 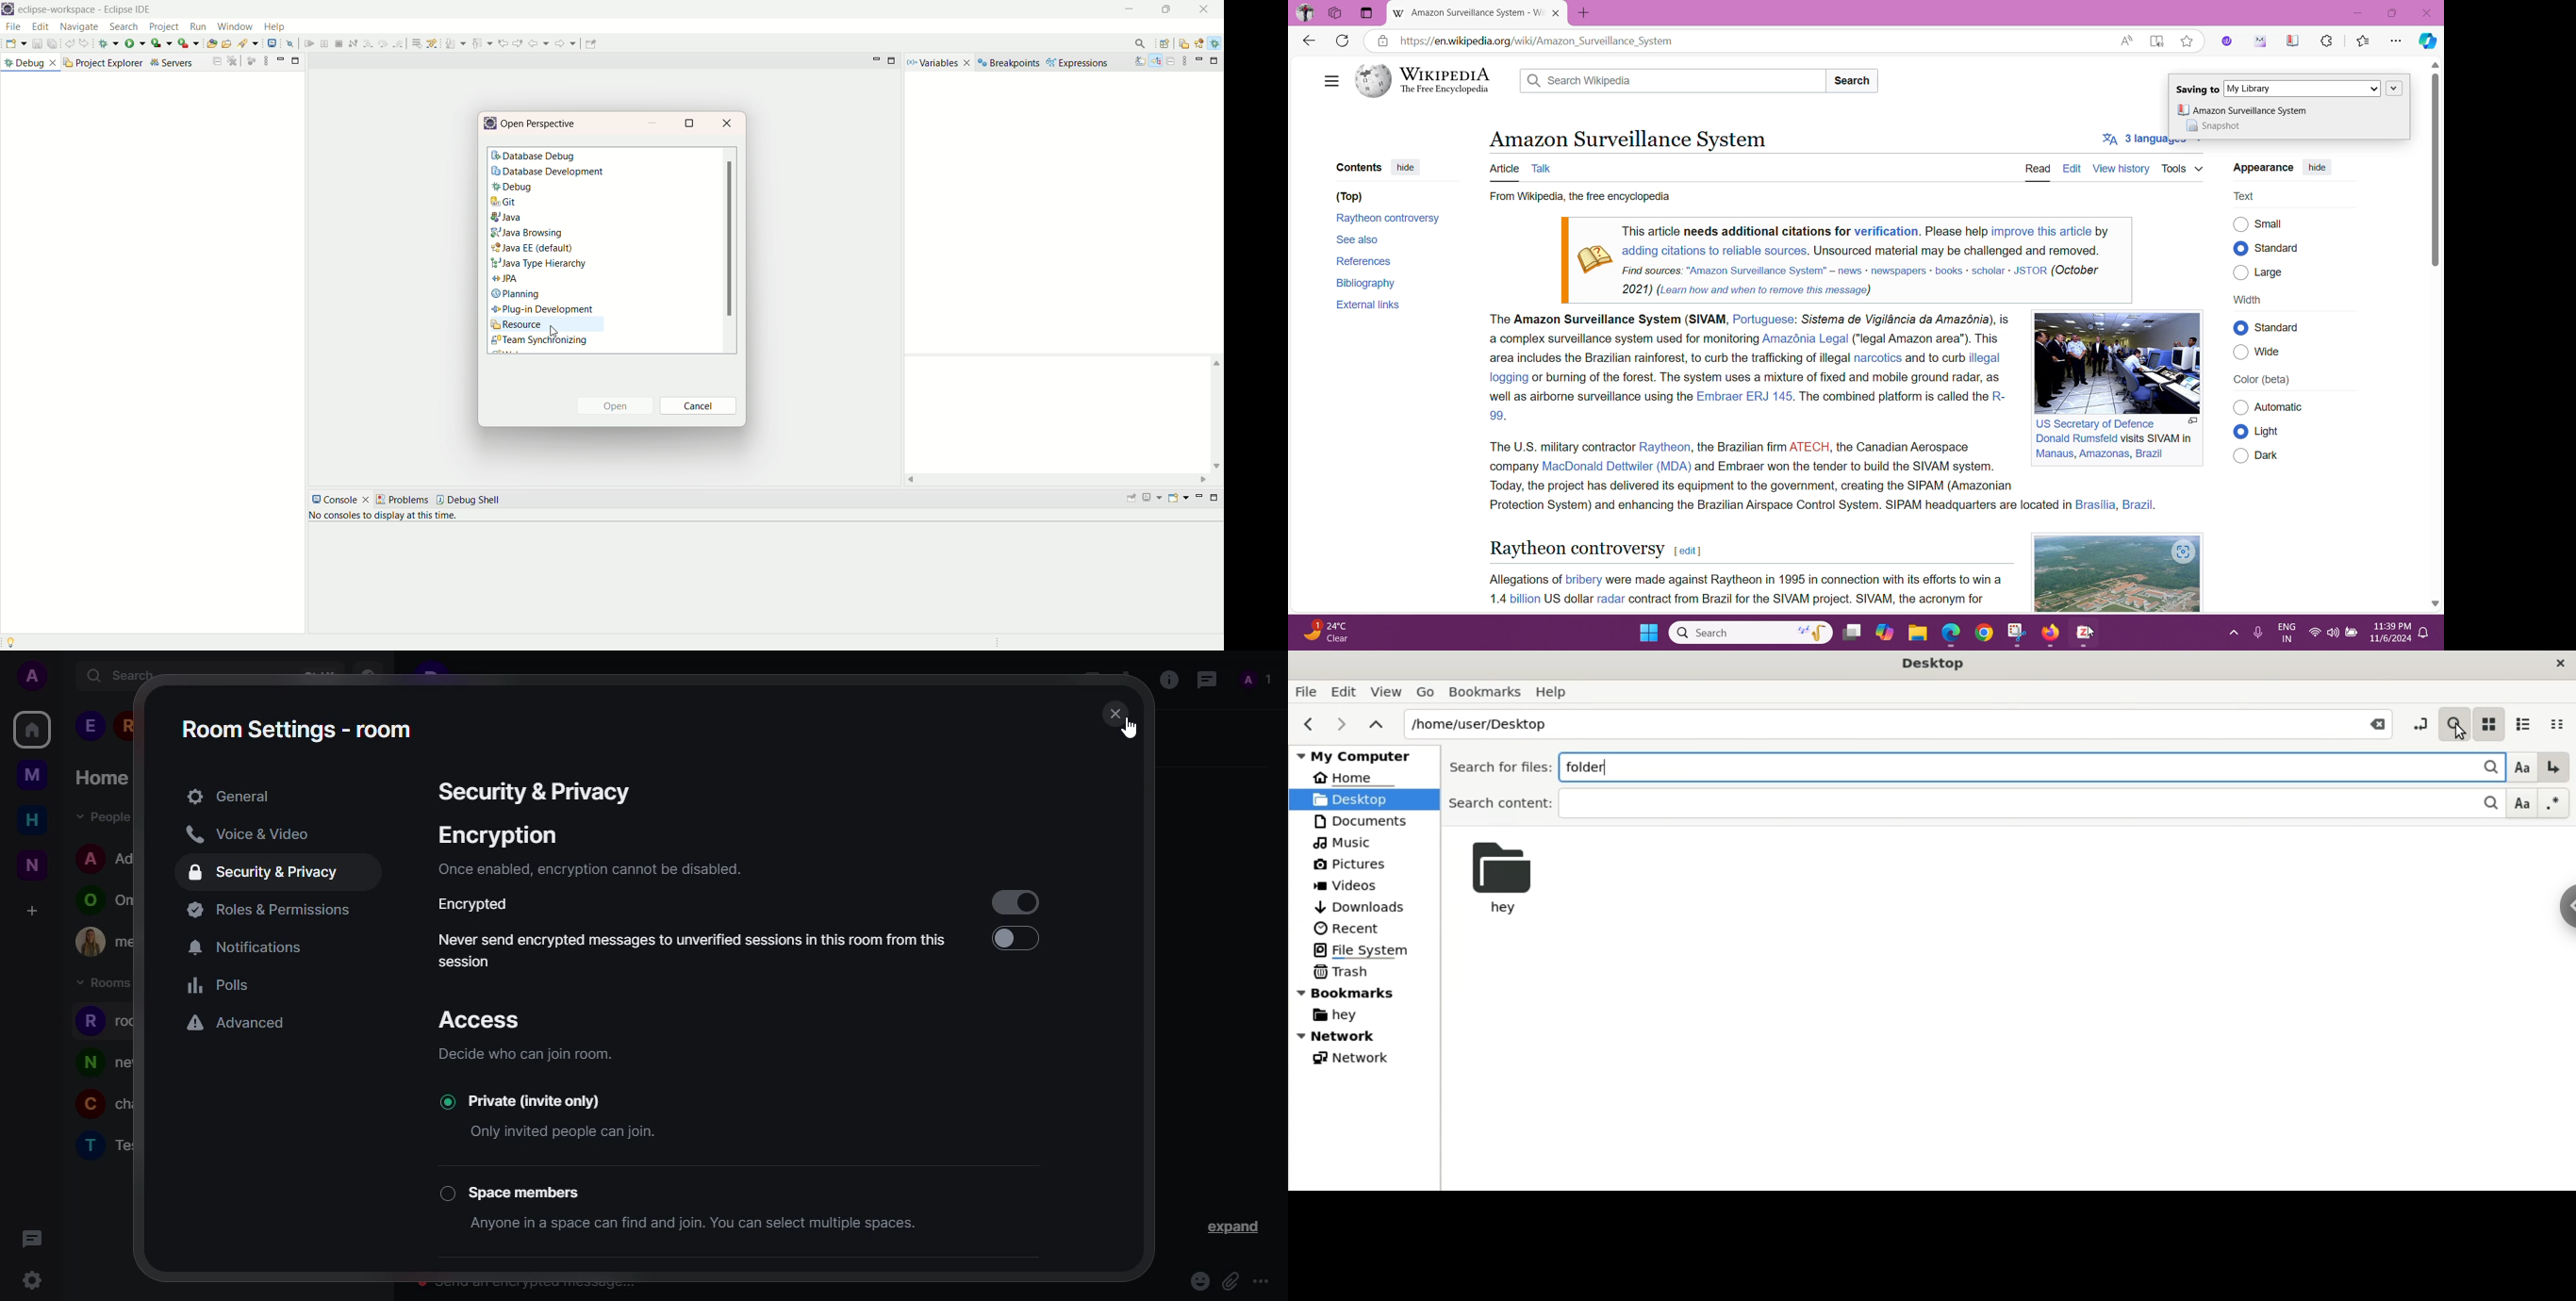 I want to click on radar, so click(x=1611, y=598).